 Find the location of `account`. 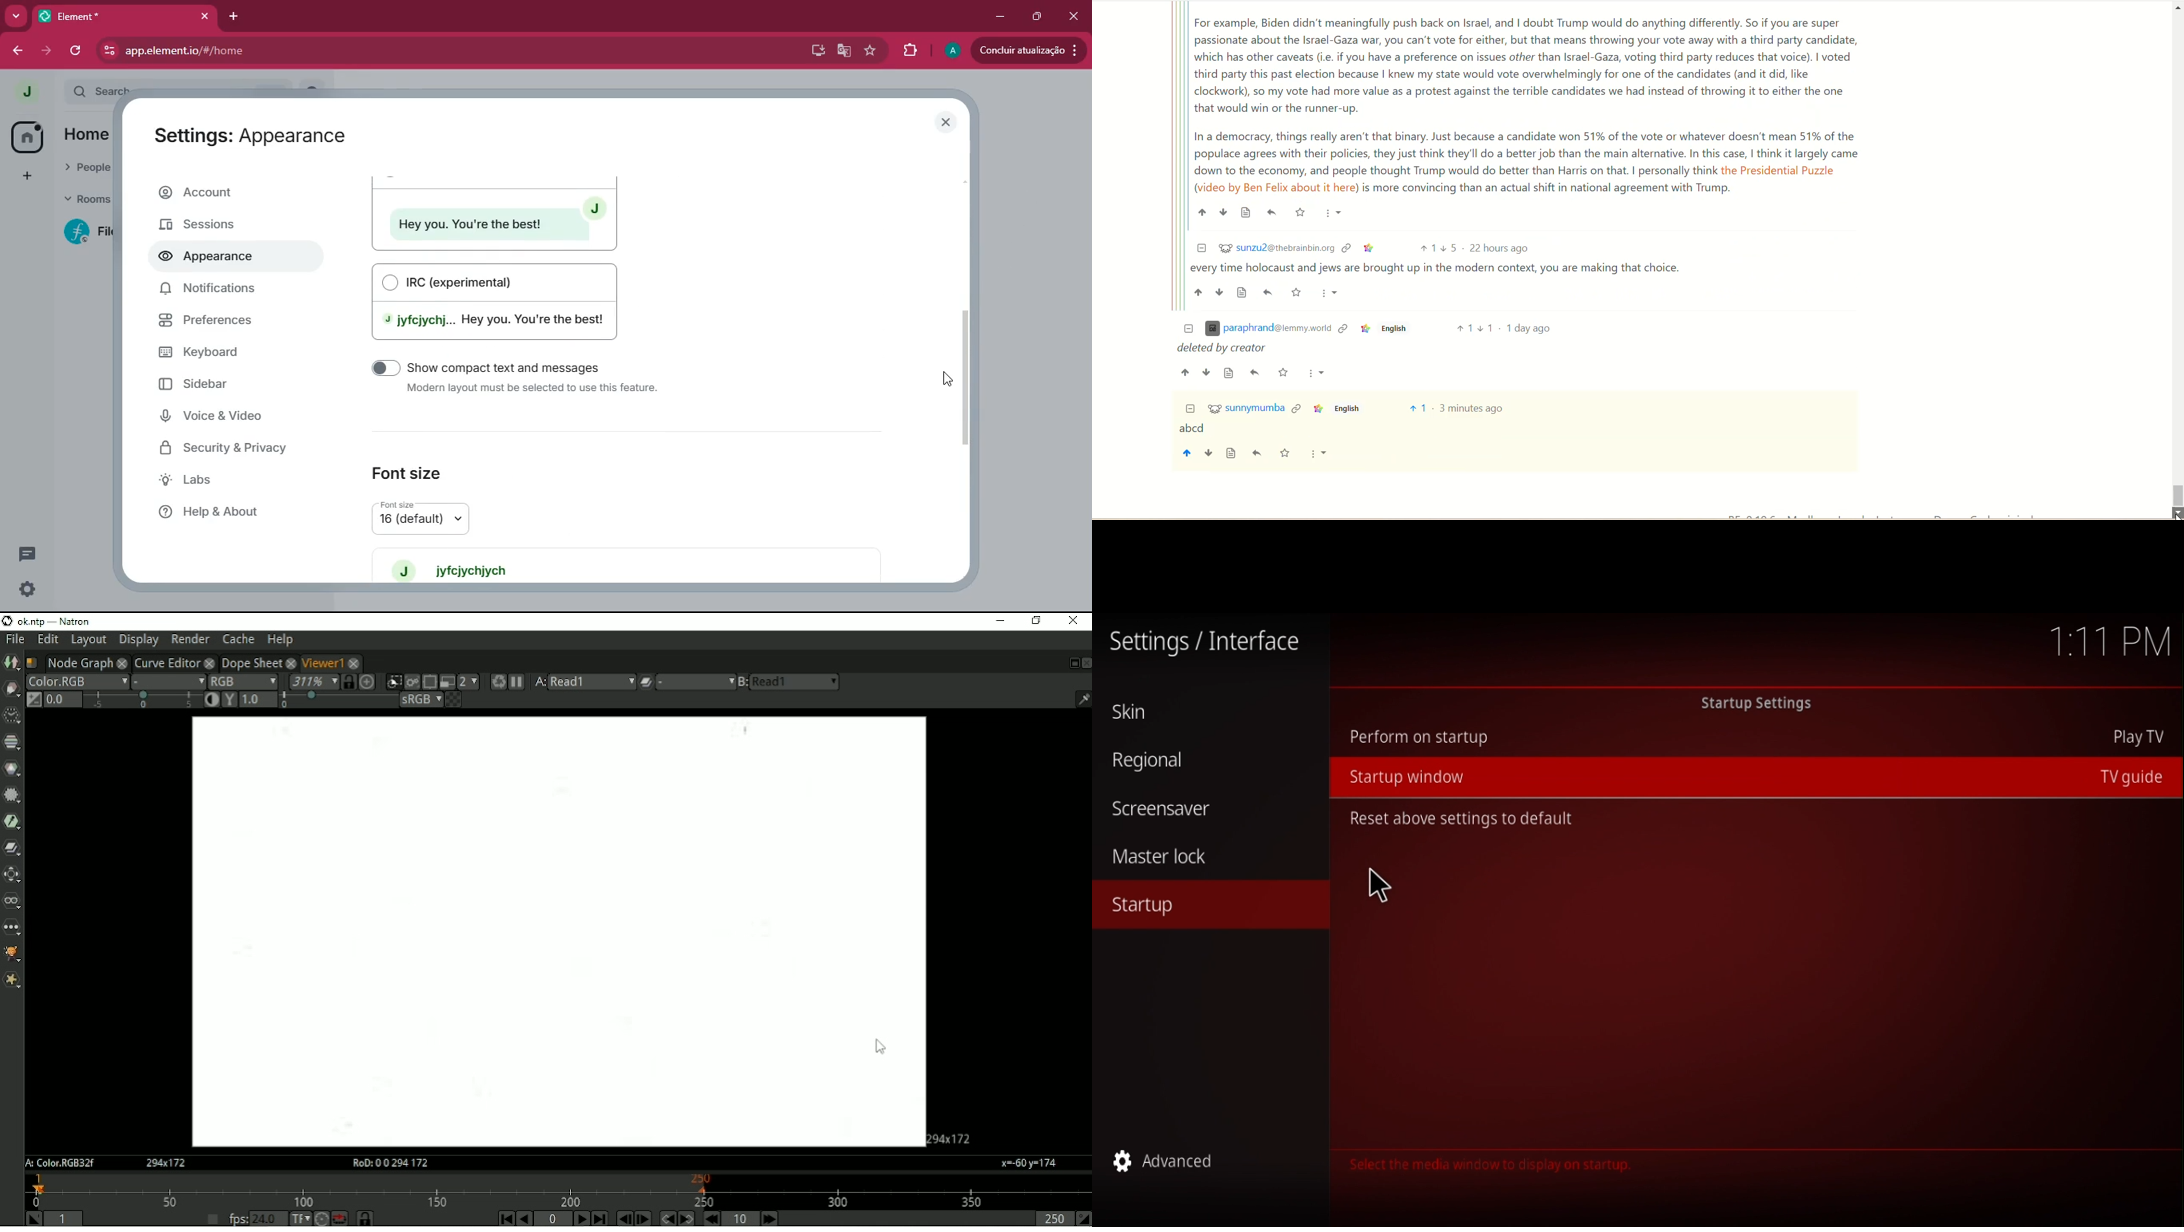

account is located at coordinates (235, 195).